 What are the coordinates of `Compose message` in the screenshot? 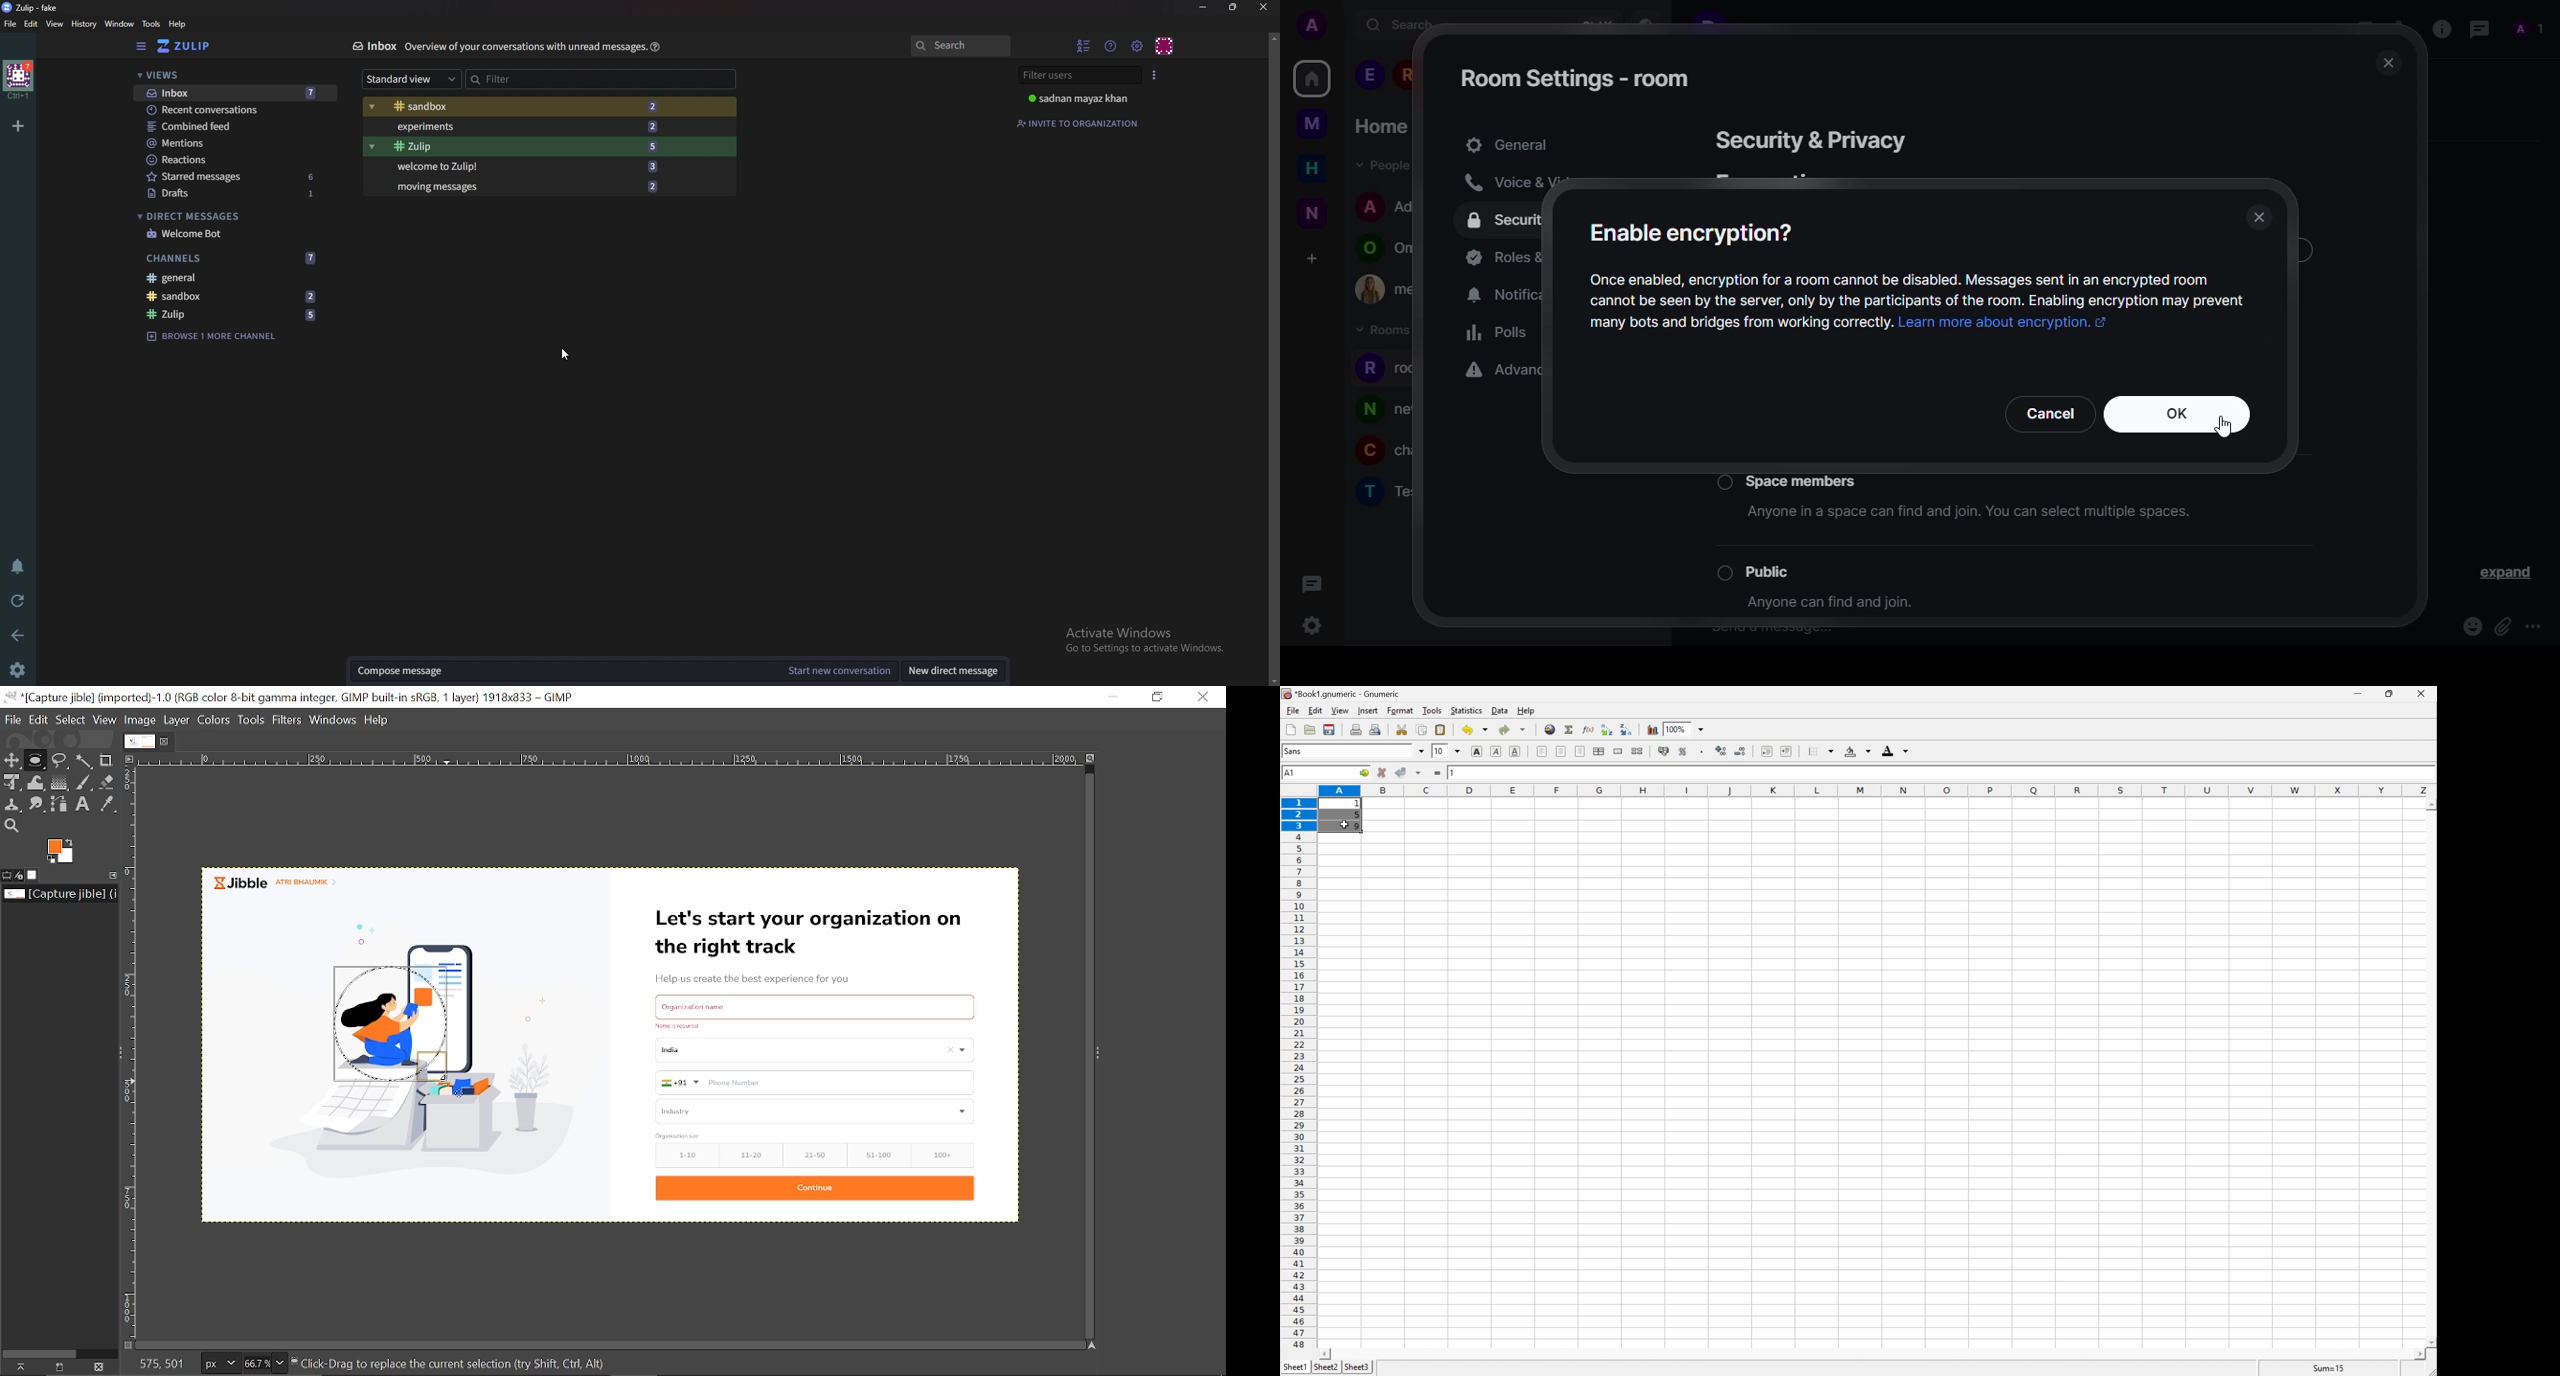 It's located at (565, 671).